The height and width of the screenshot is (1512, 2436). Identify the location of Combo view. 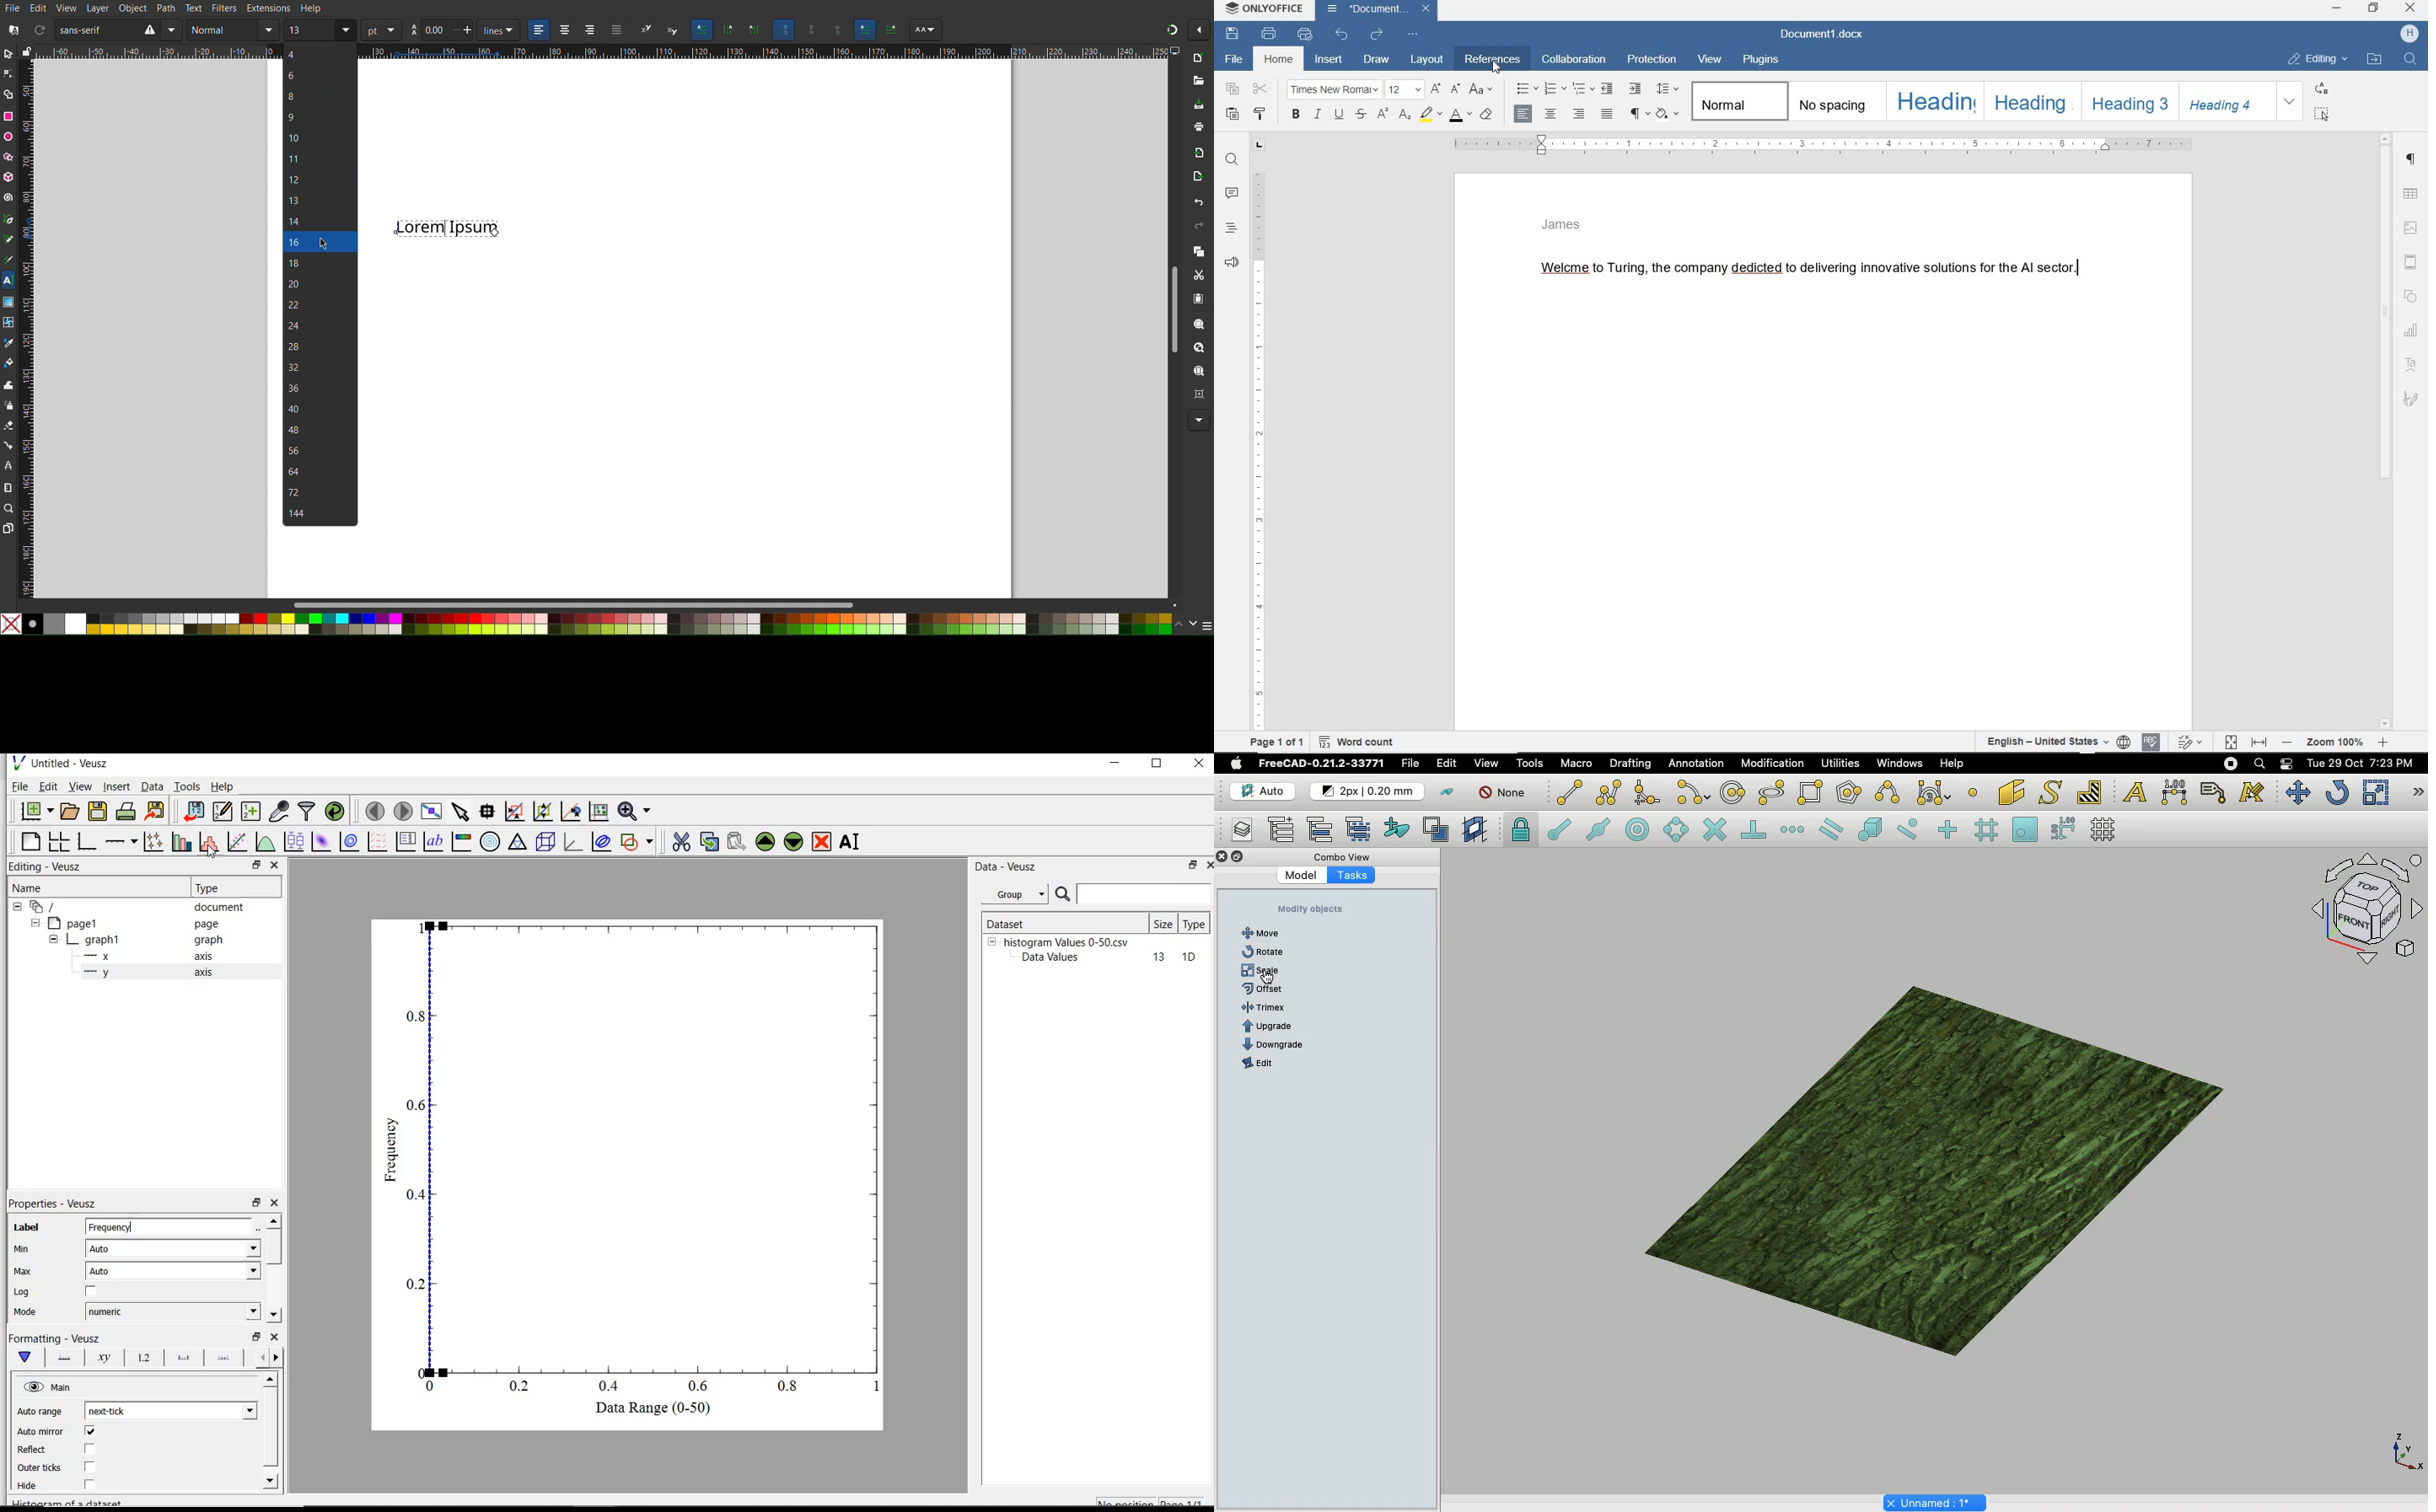
(1339, 855).